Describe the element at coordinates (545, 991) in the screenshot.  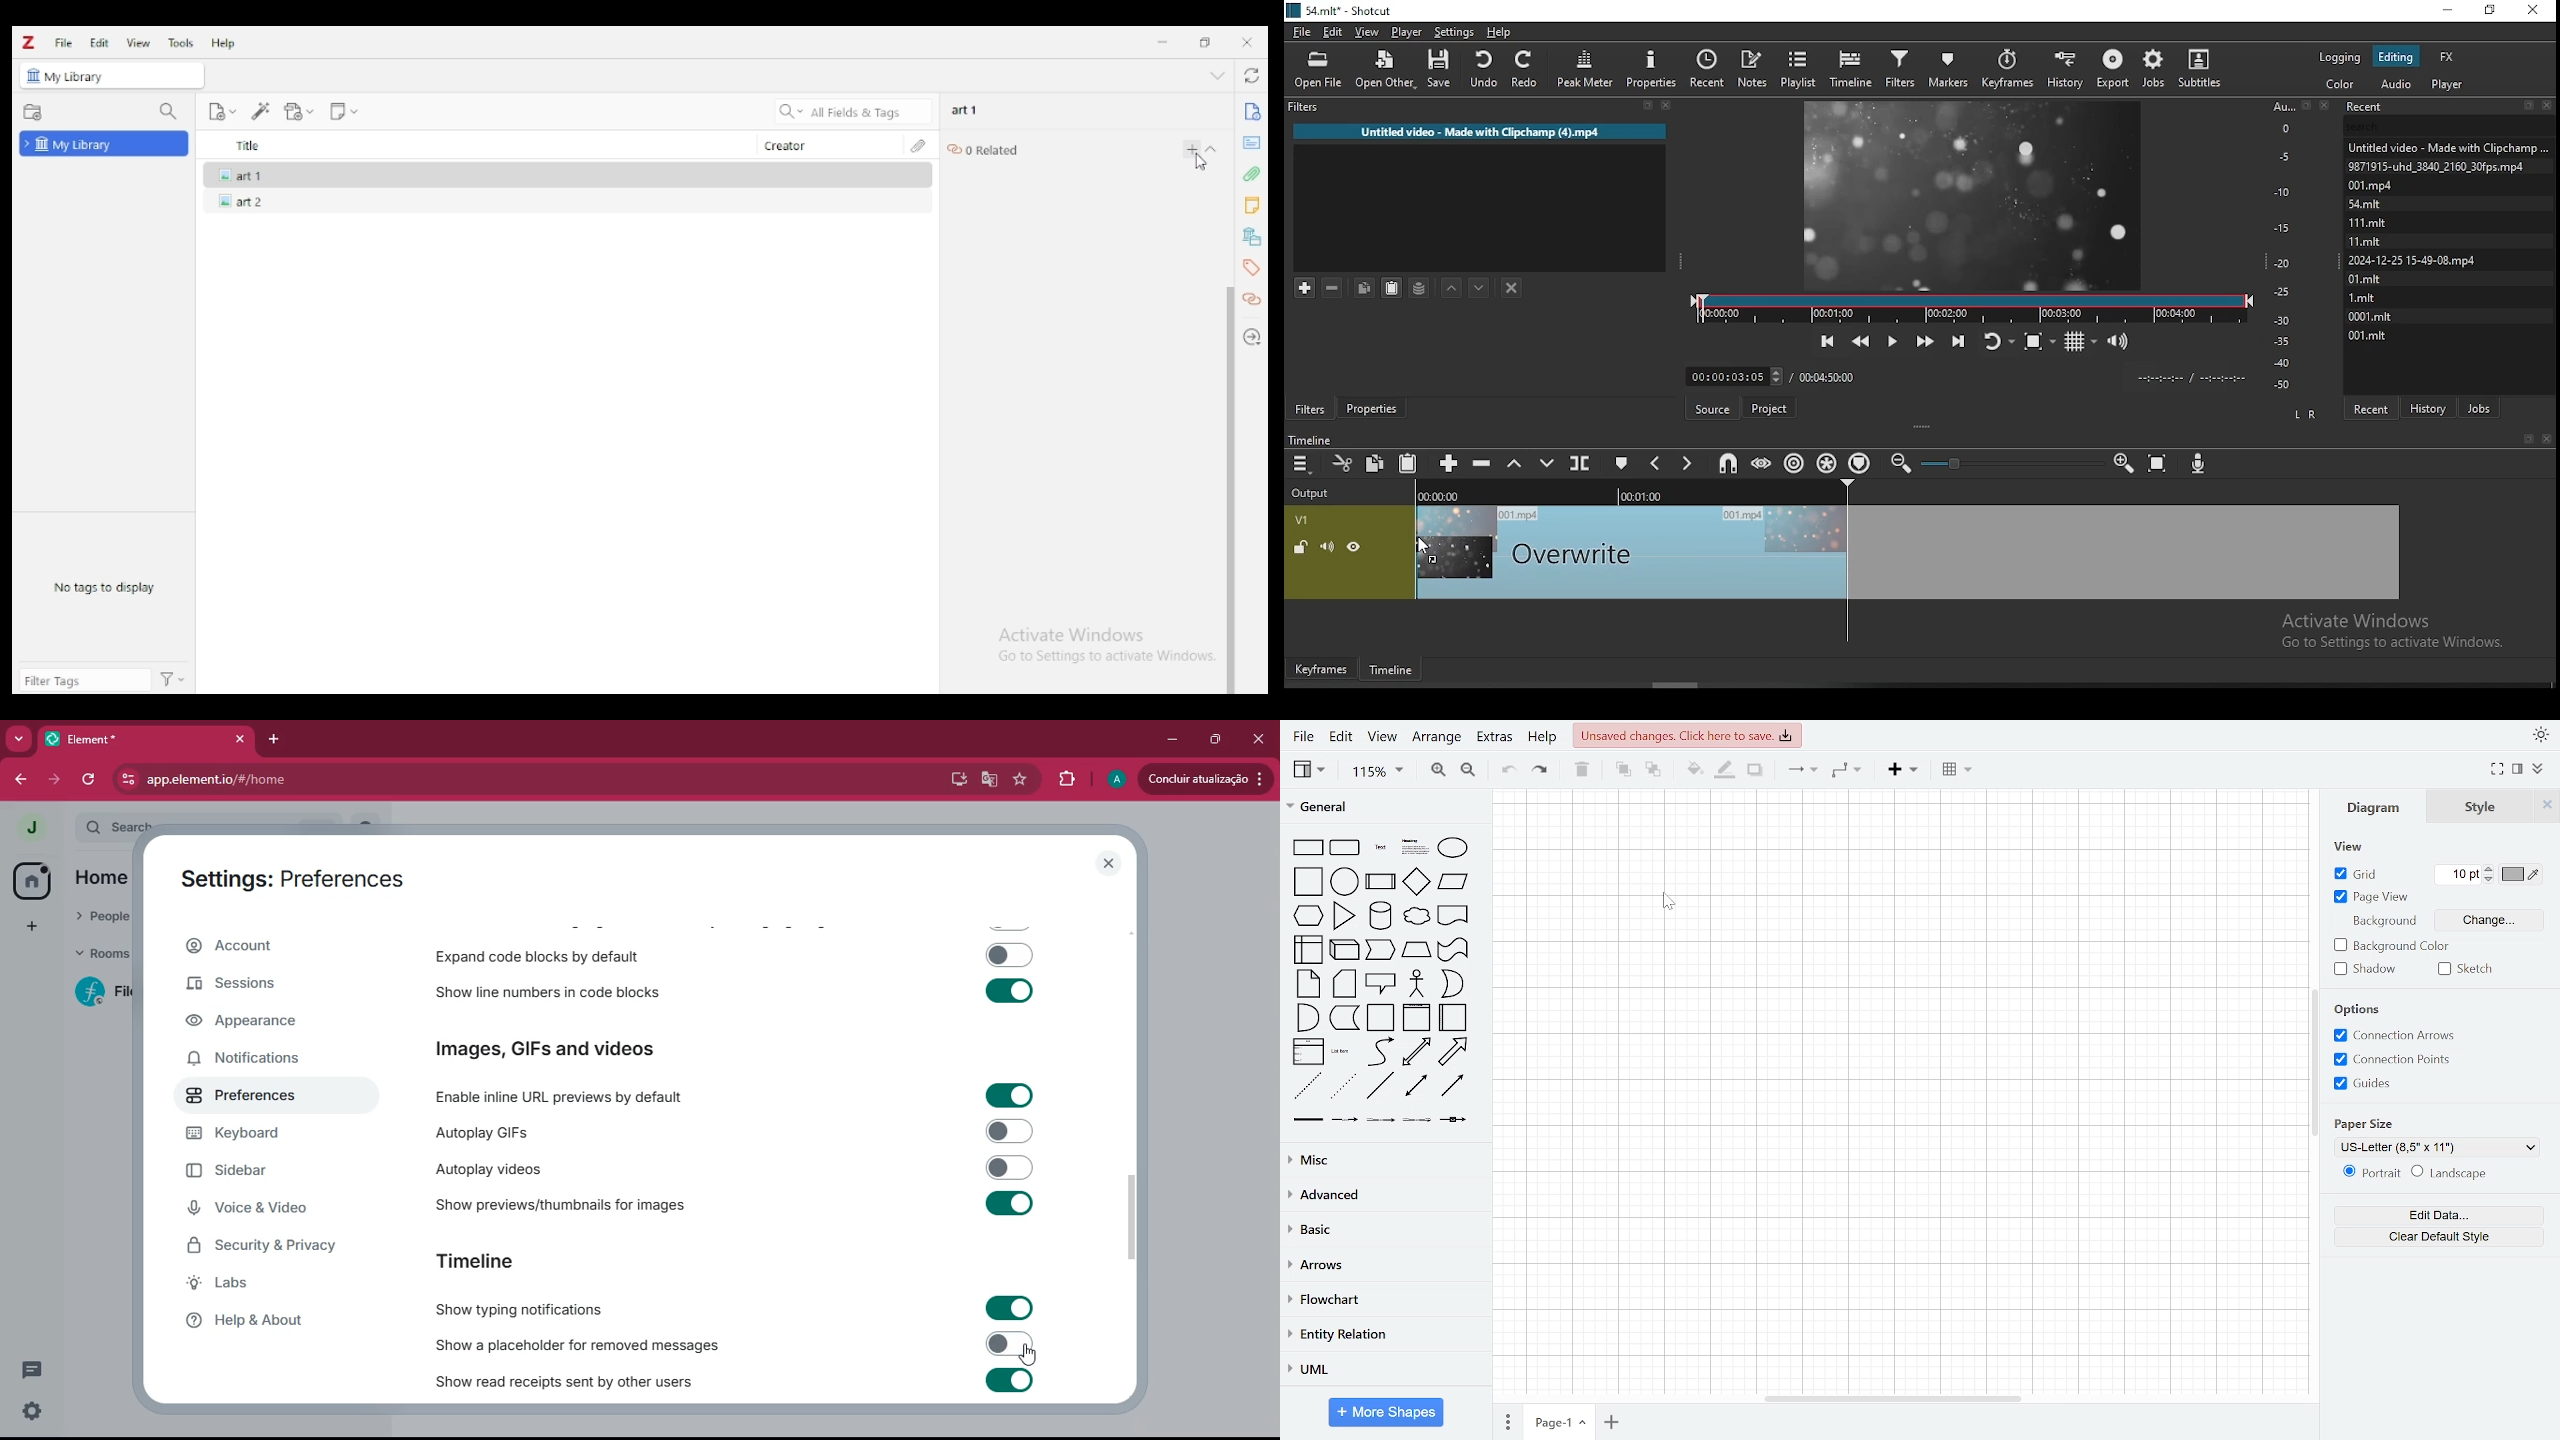
I see `show line numbers in code blocks` at that location.